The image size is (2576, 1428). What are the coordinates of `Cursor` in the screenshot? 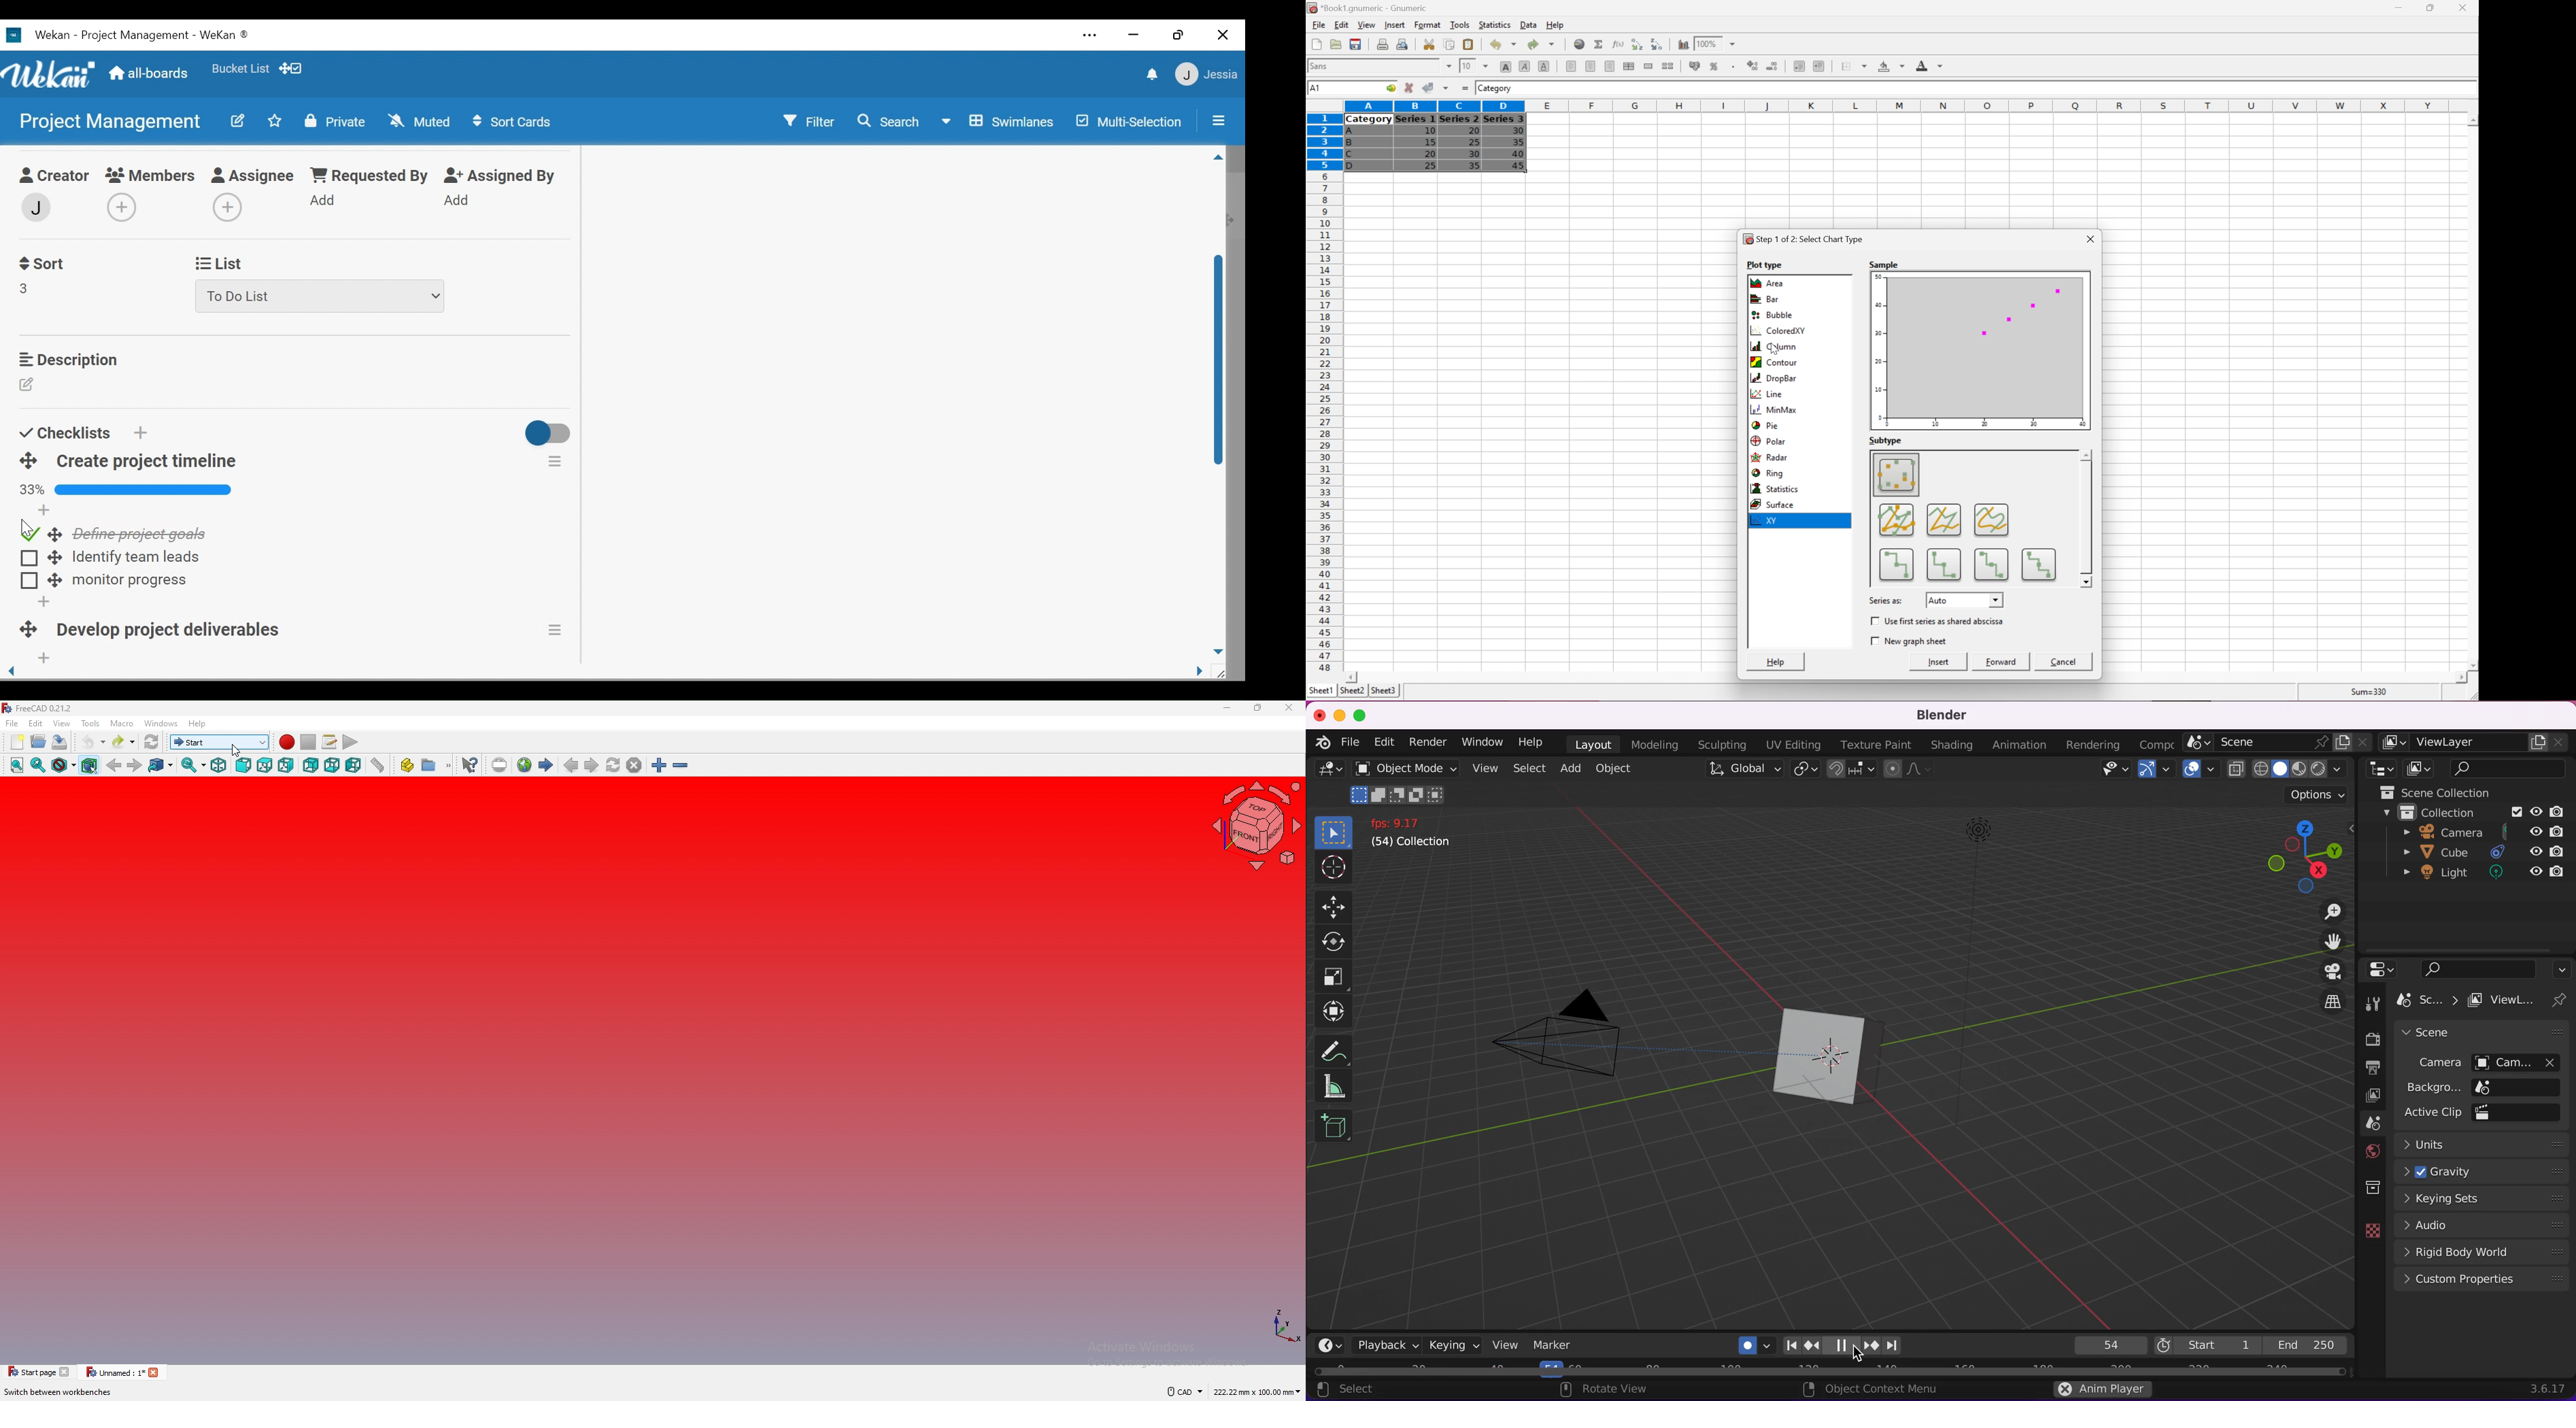 It's located at (1689, 53).